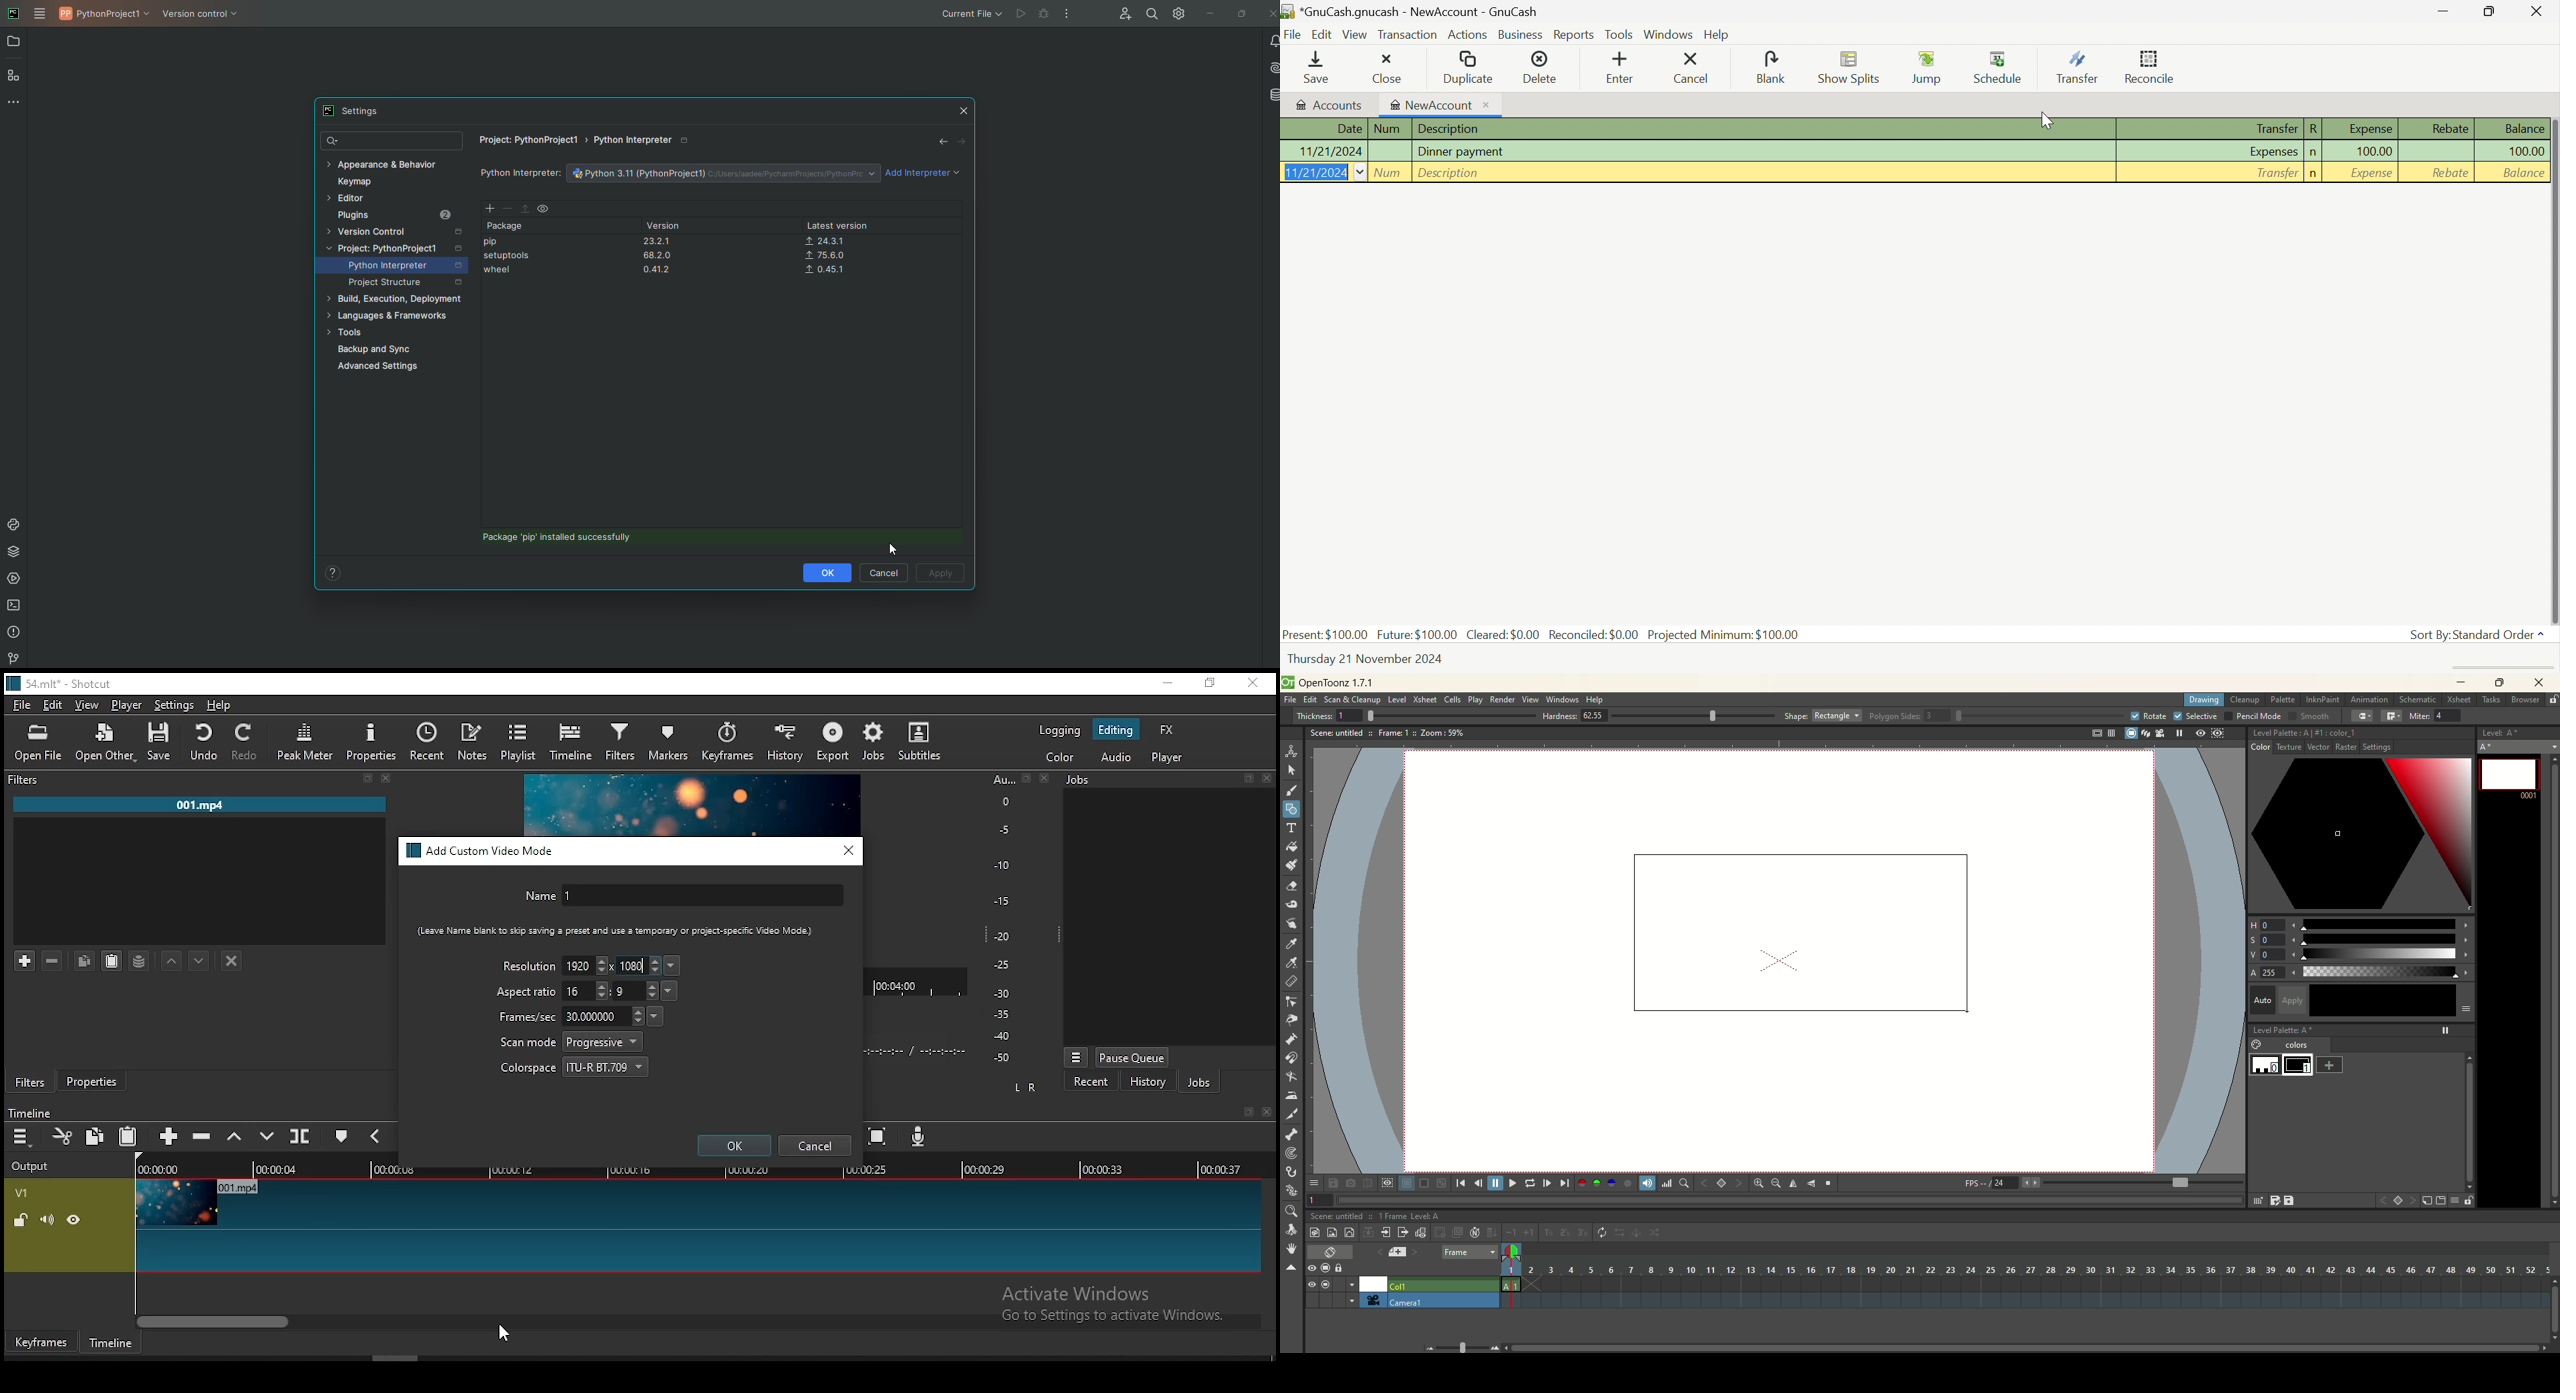  What do you see at coordinates (33, 1167) in the screenshot?
I see `output` at bounding box center [33, 1167].